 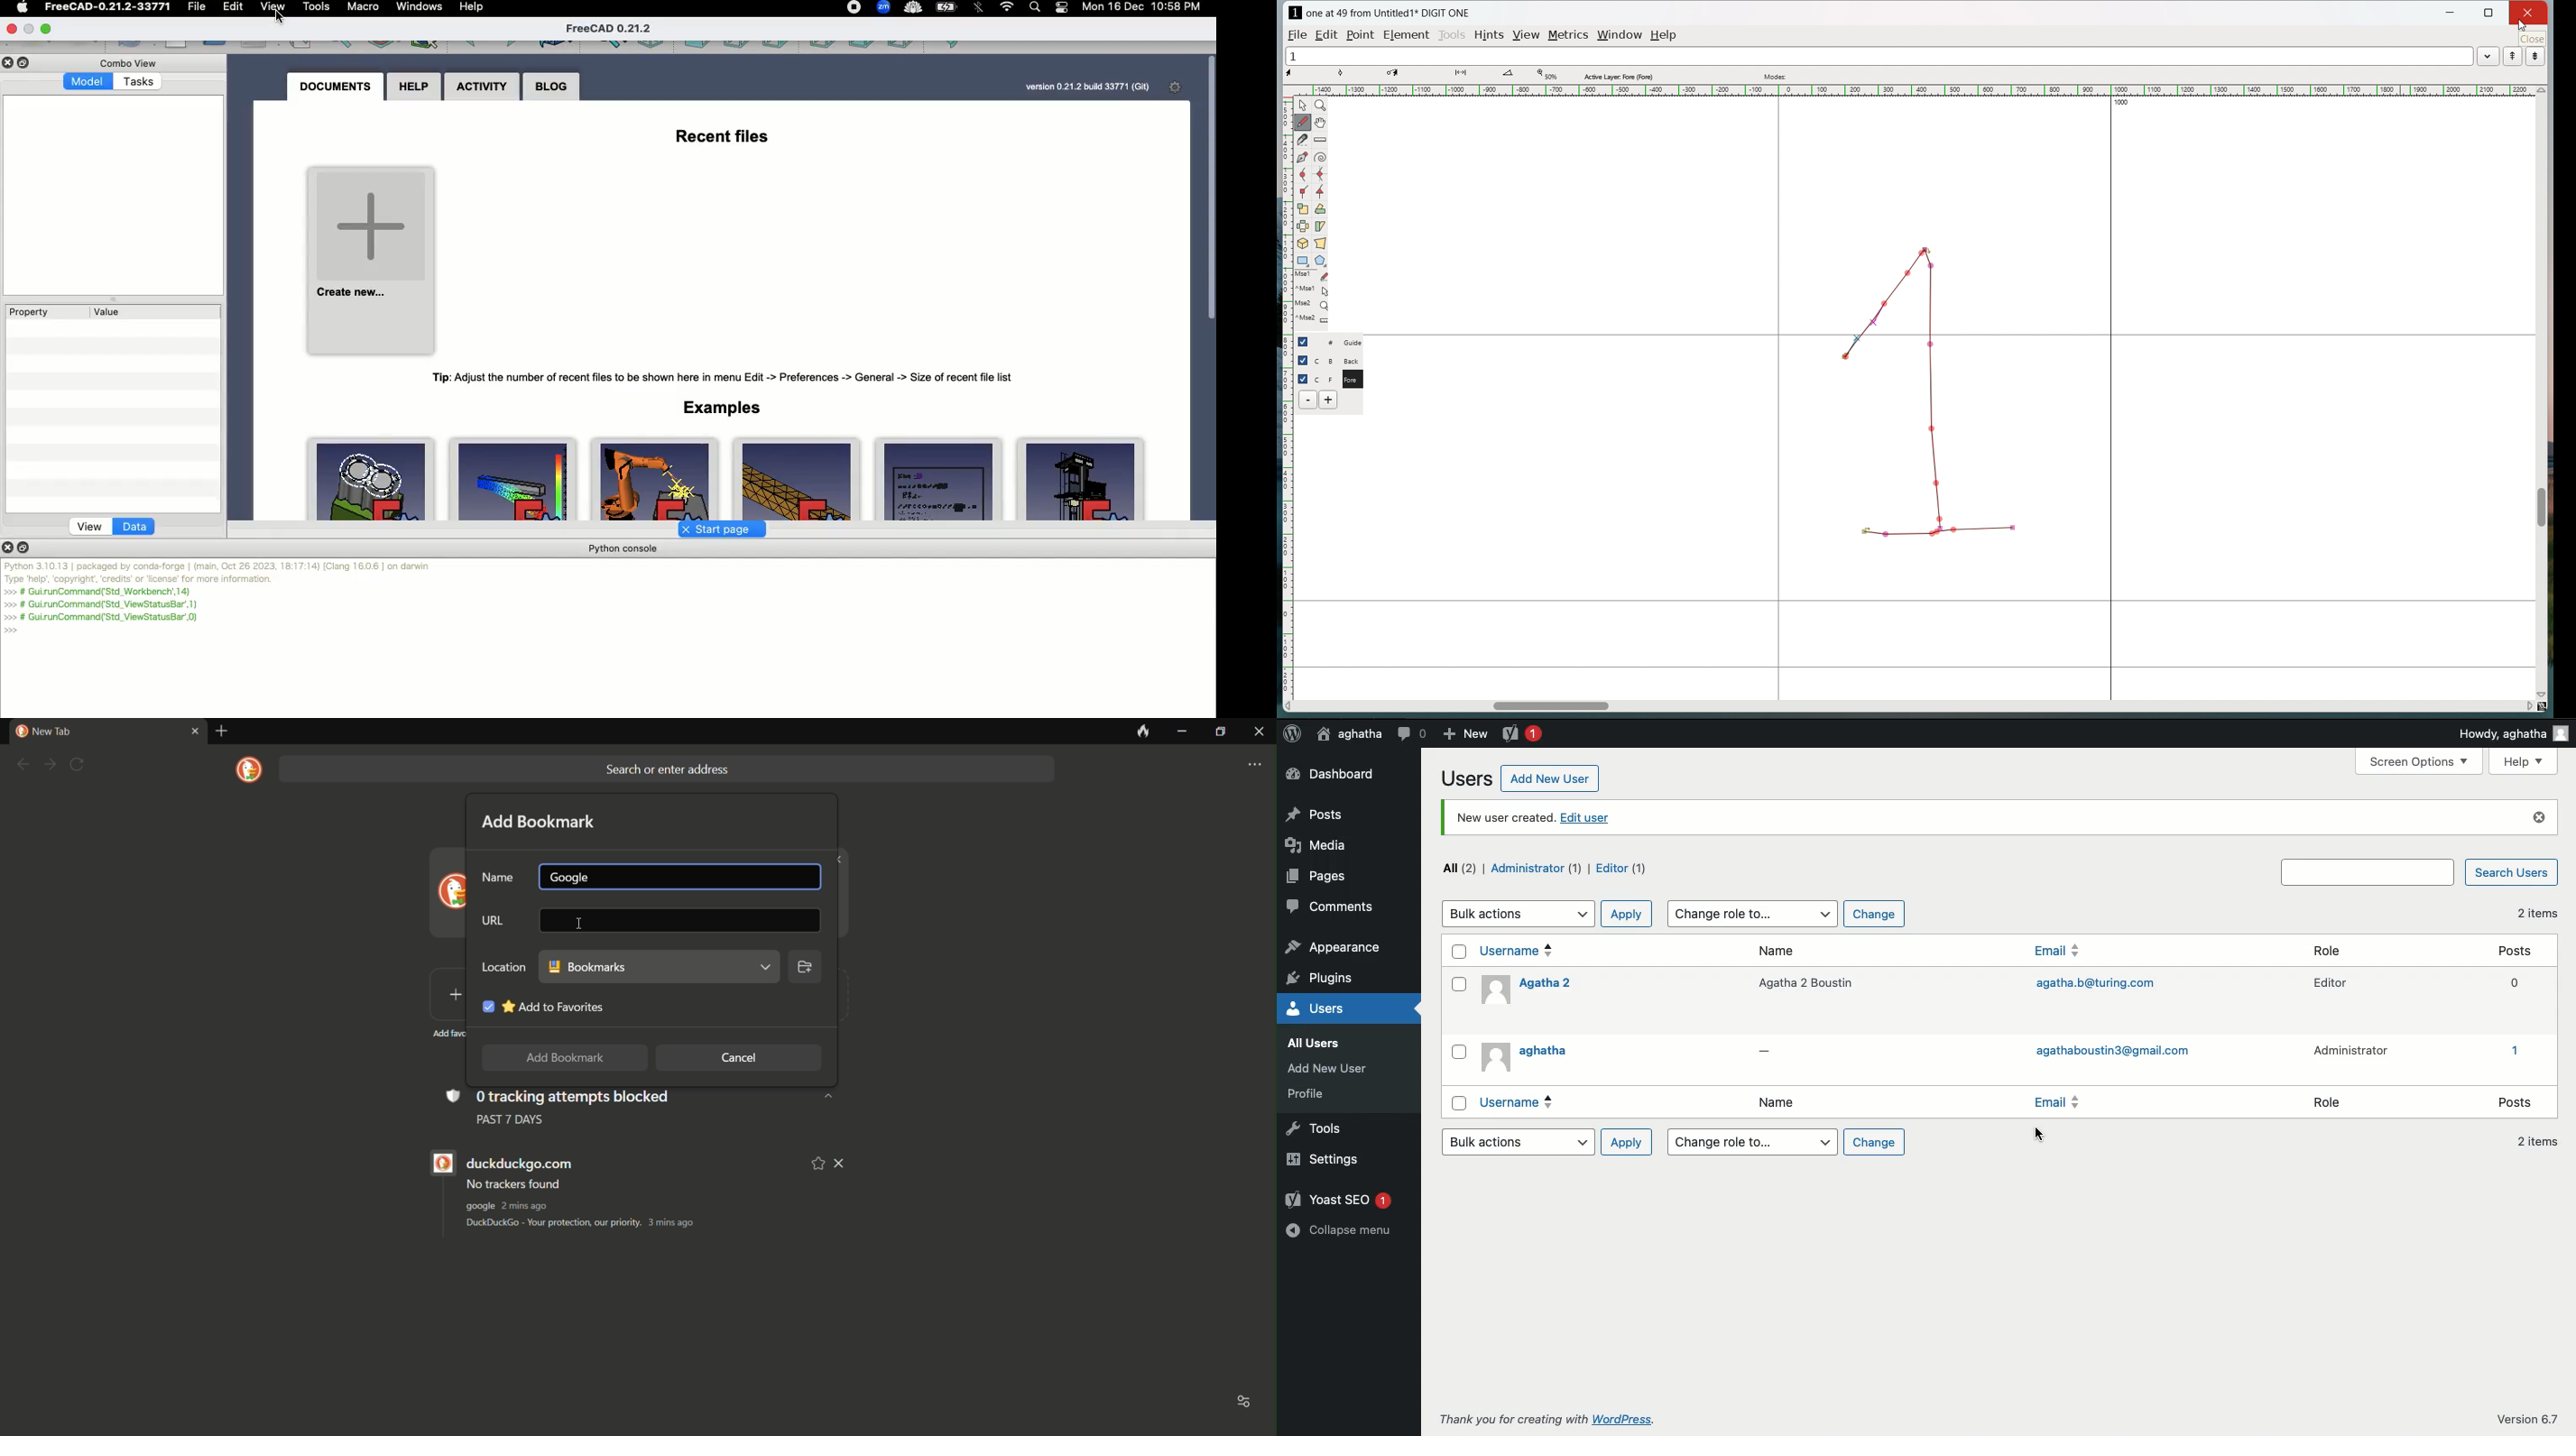 I want to click on Version 6.7, so click(x=2532, y=1417).